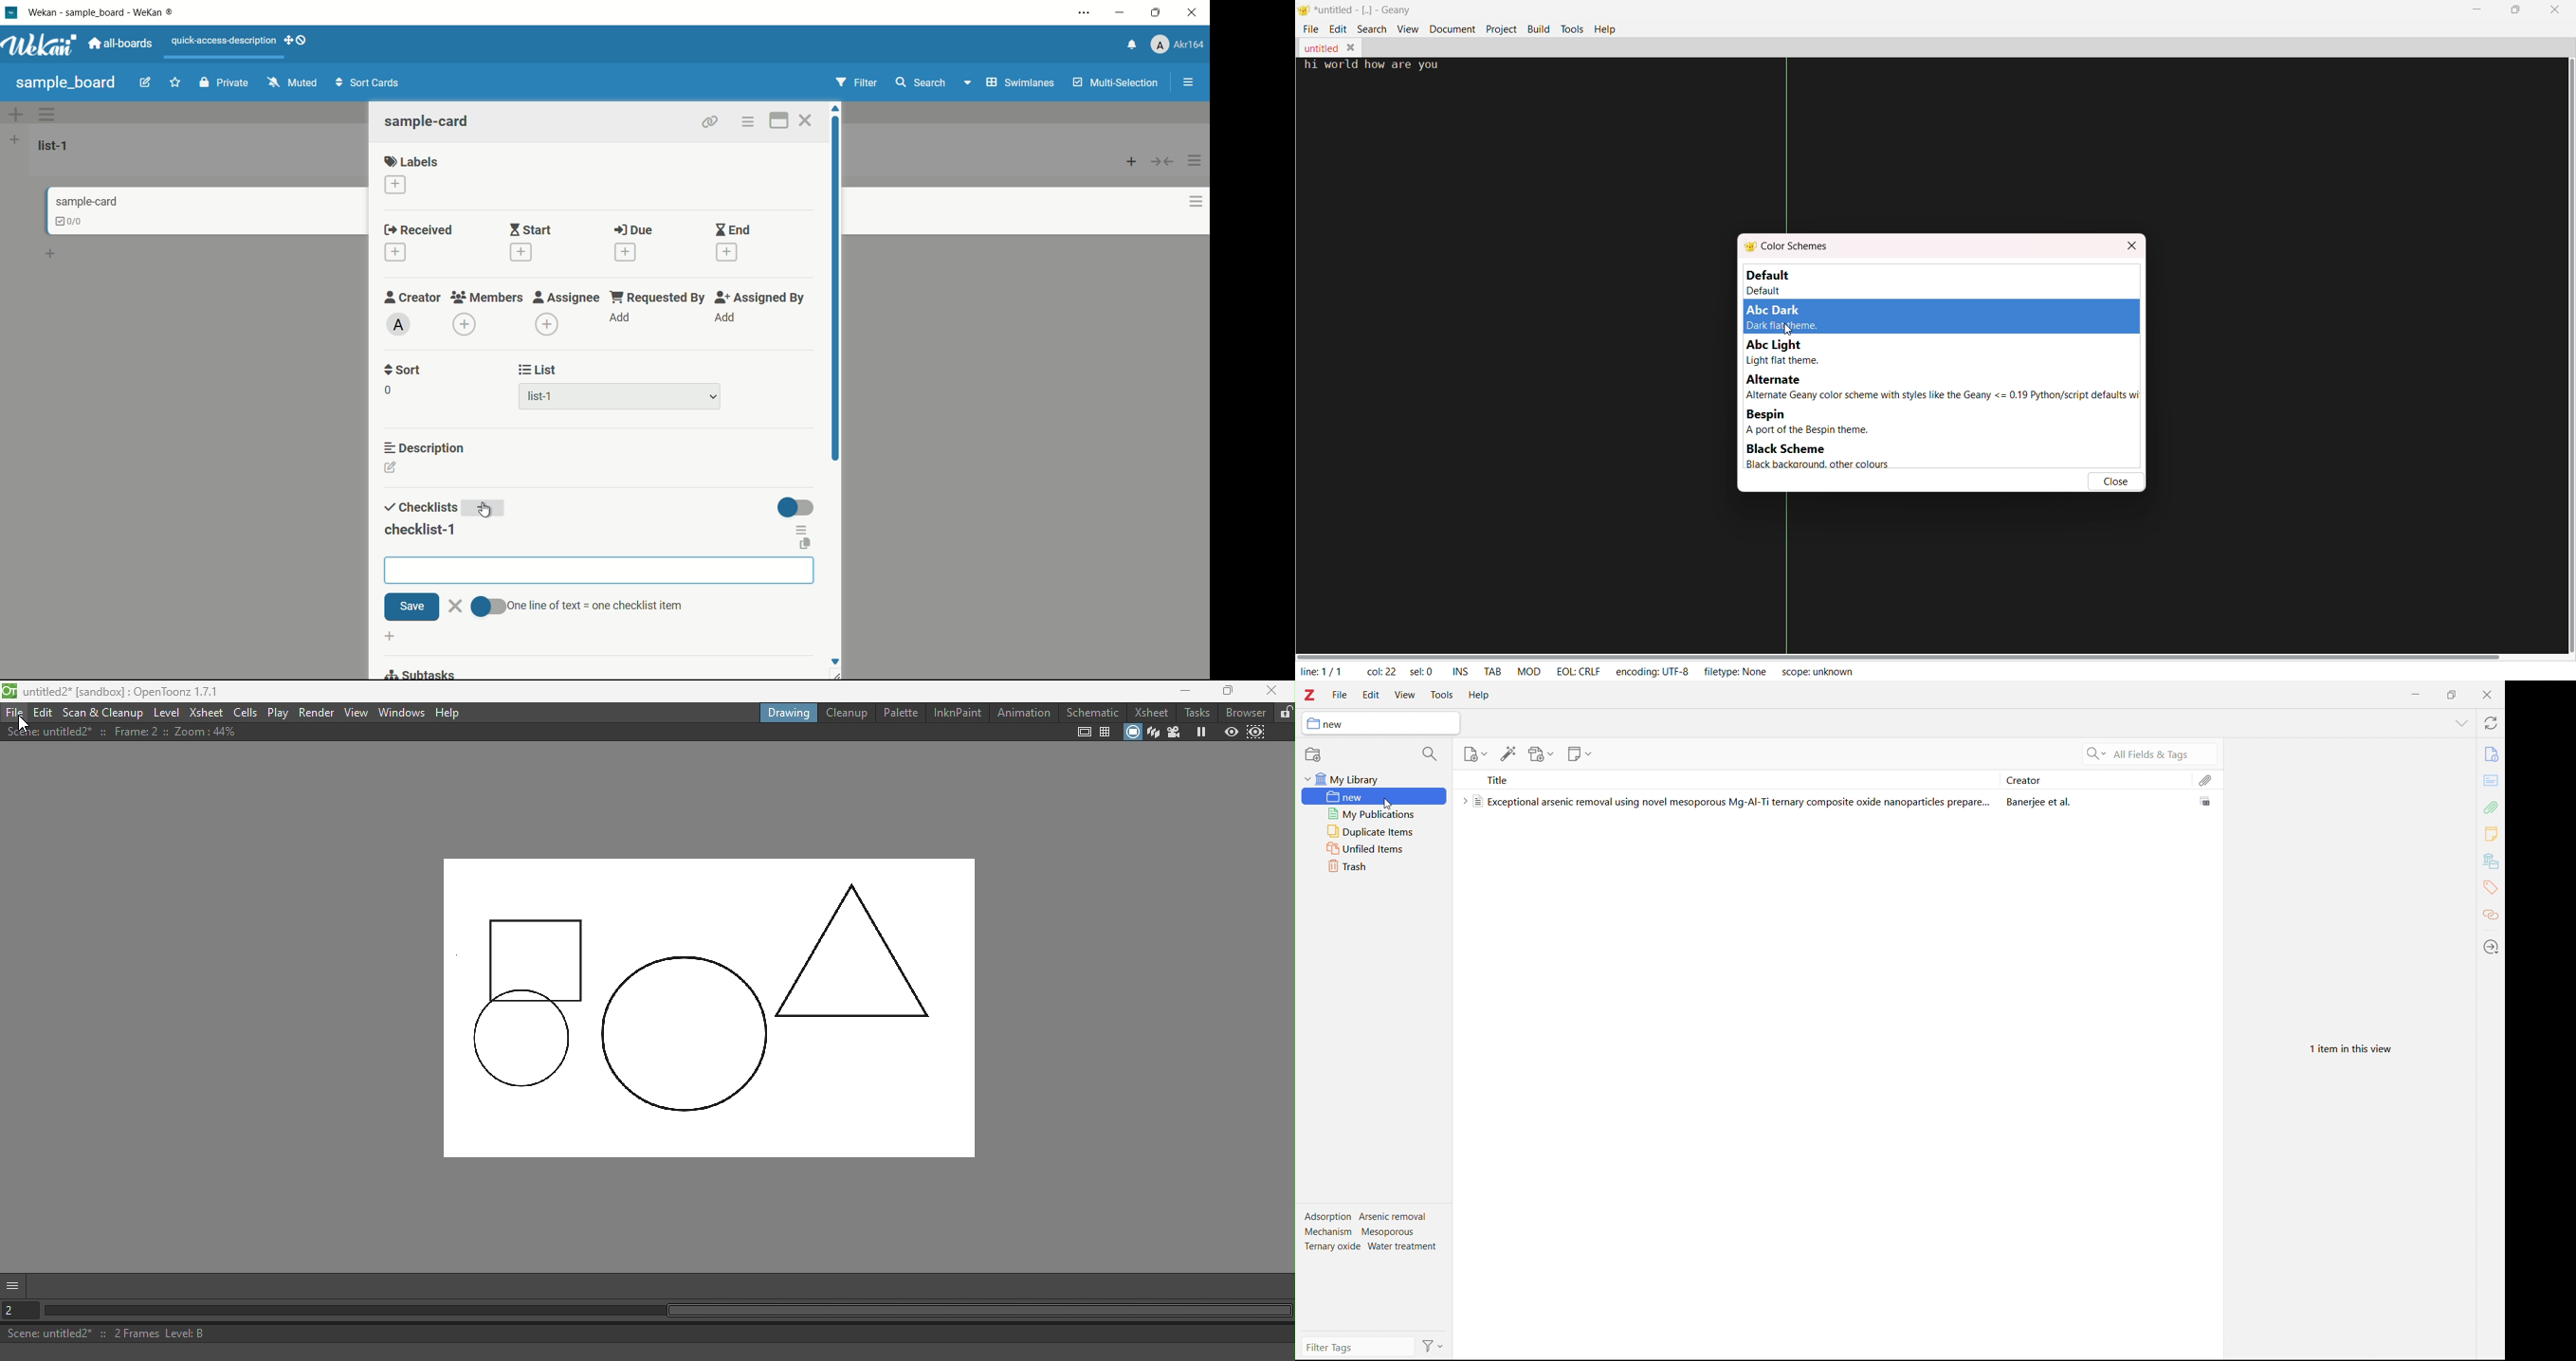 This screenshot has height=1372, width=2576. I want to click on actions, so click(1433, 1345).